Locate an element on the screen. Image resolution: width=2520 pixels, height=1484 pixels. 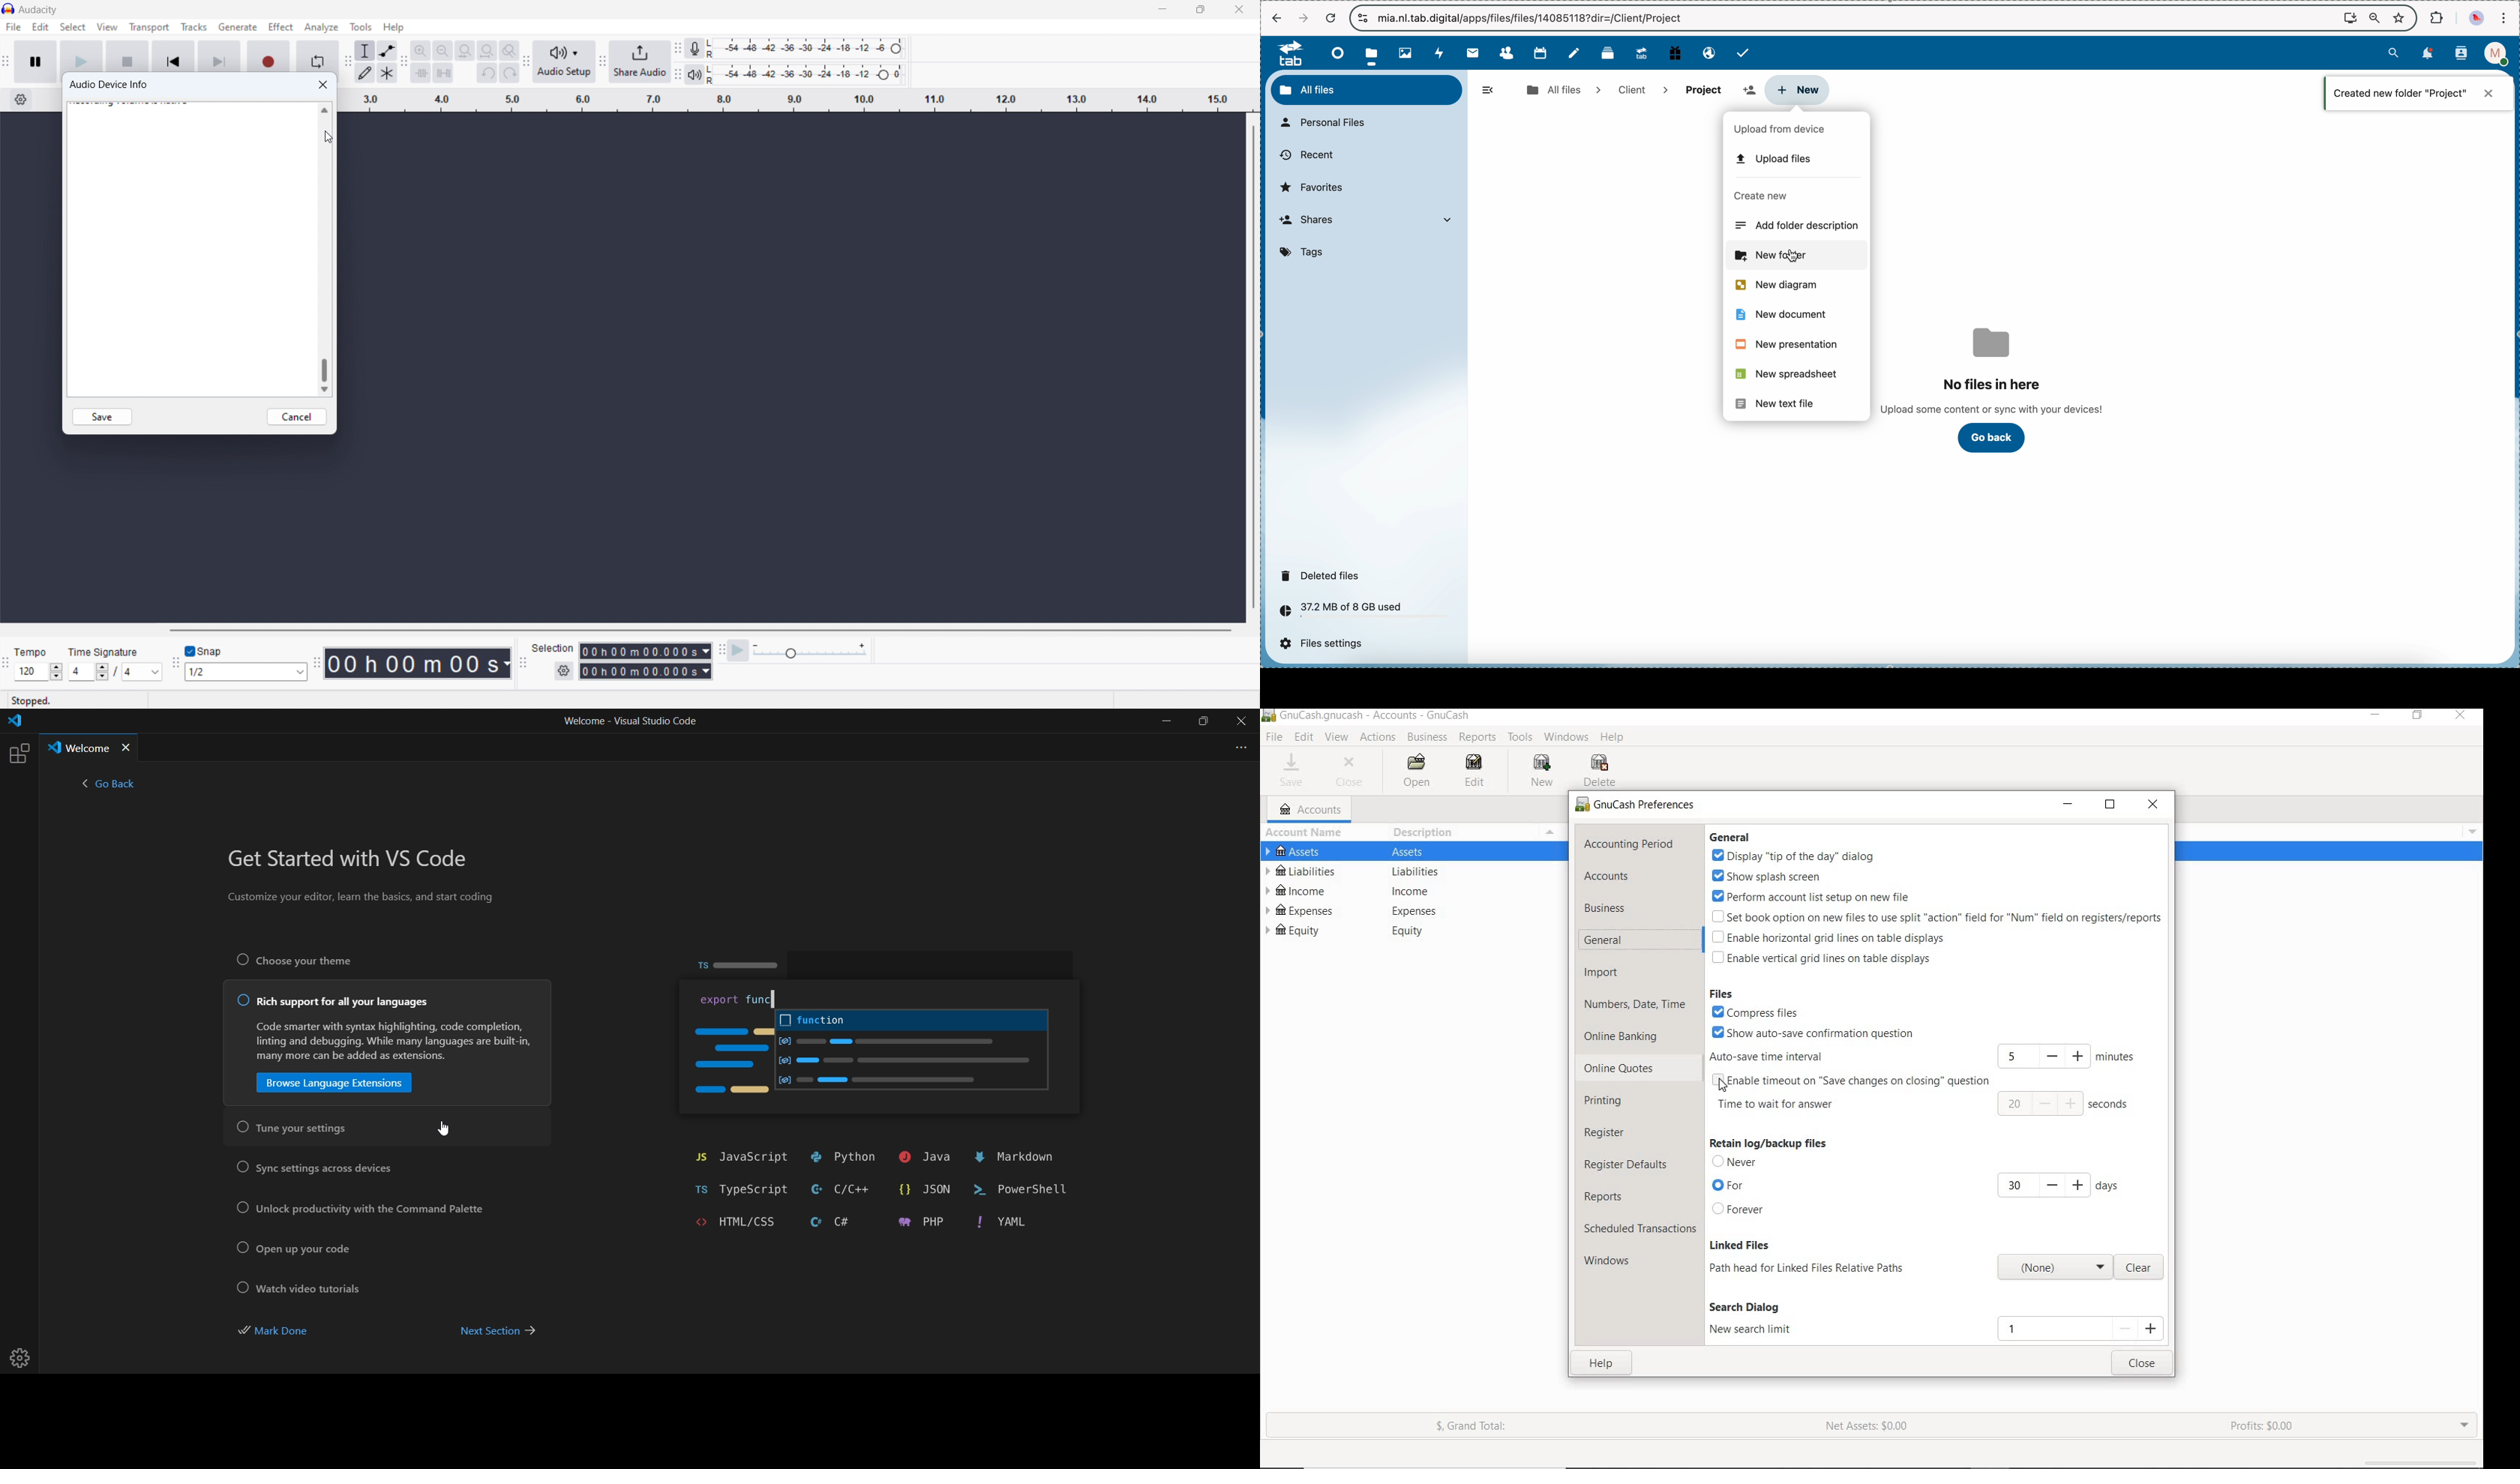
screen is located at coordinates (2350, 17).